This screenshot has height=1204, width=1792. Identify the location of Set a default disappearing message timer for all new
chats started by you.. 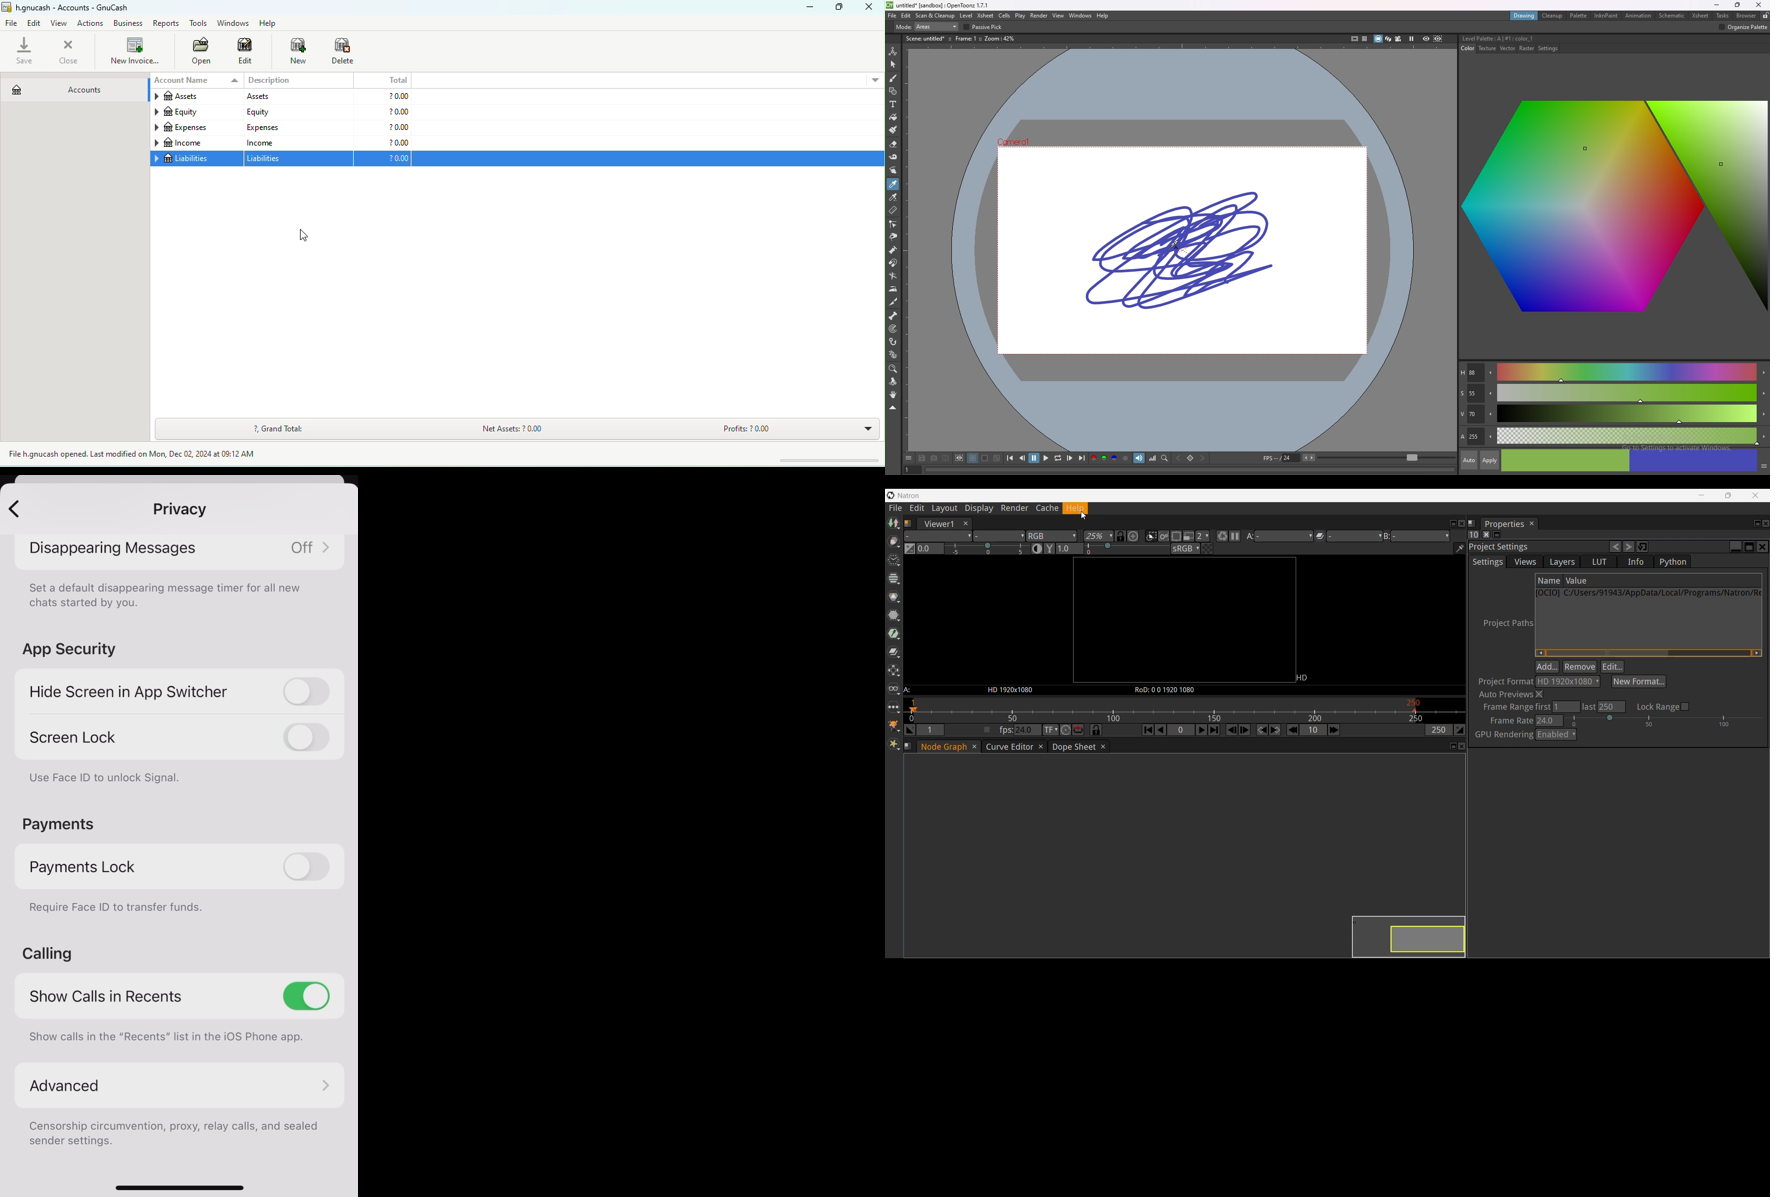
(166, 597).